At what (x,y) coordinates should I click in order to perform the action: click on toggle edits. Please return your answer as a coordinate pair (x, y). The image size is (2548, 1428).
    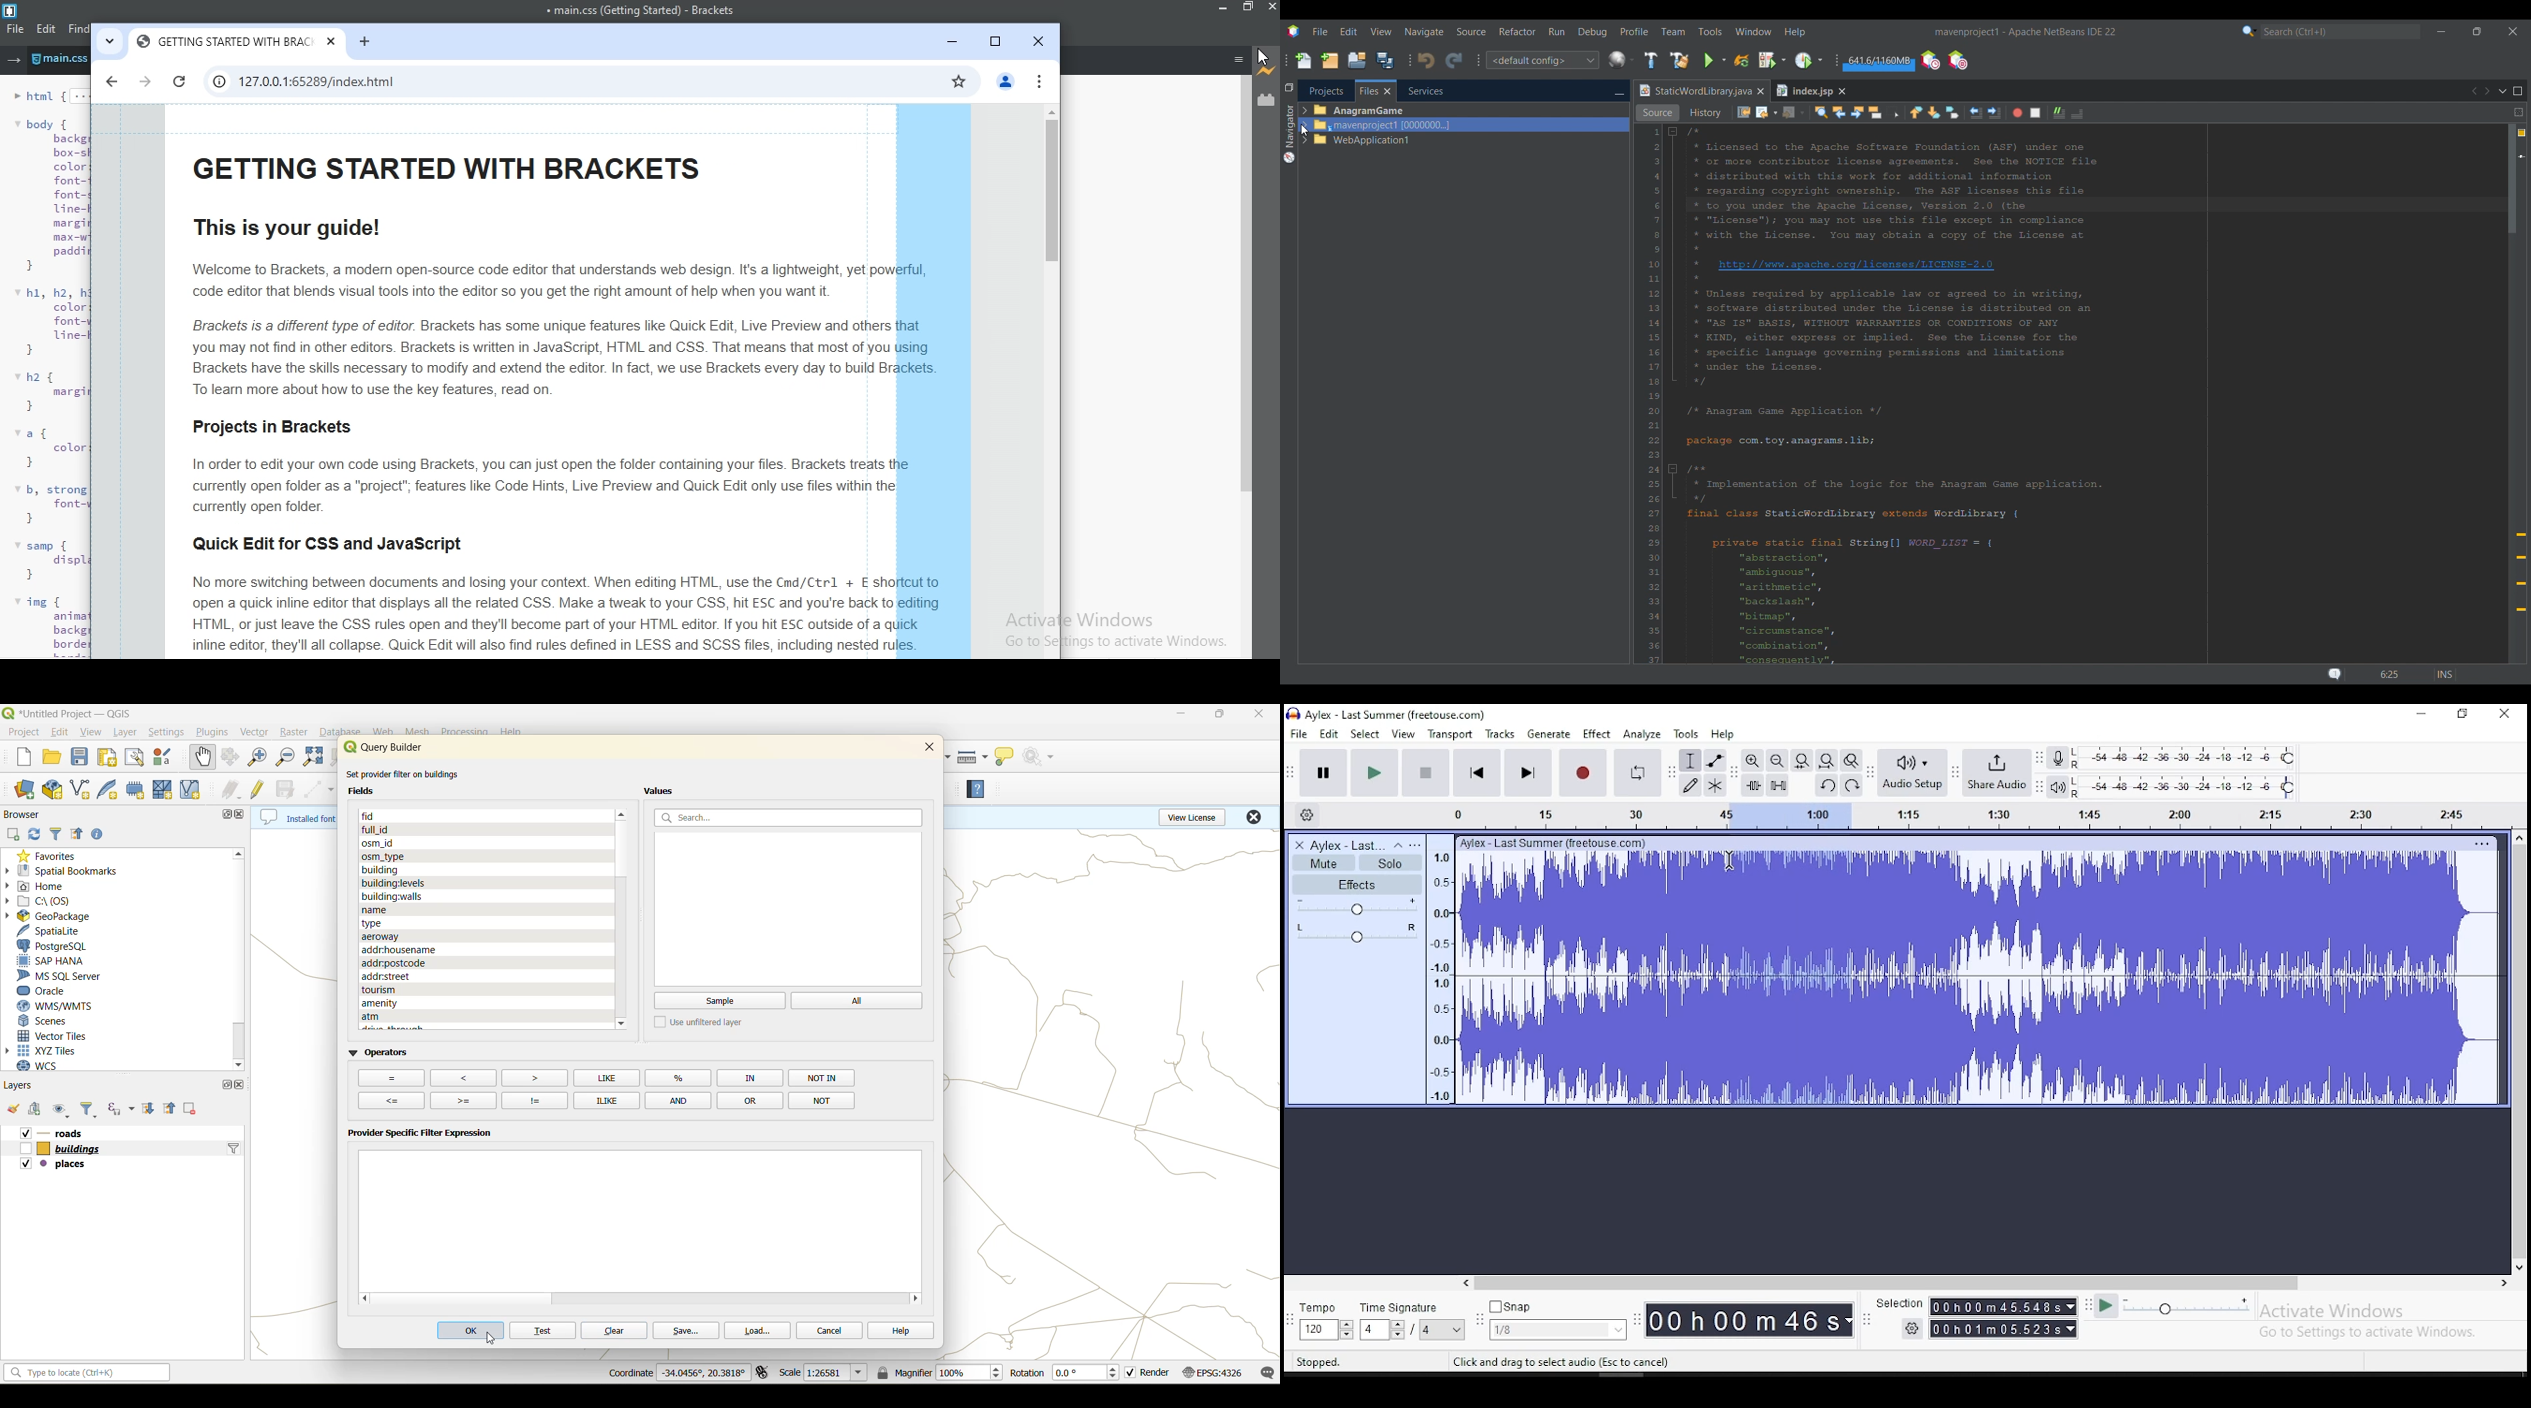
    Looking at the image, I should click on (259, 791).